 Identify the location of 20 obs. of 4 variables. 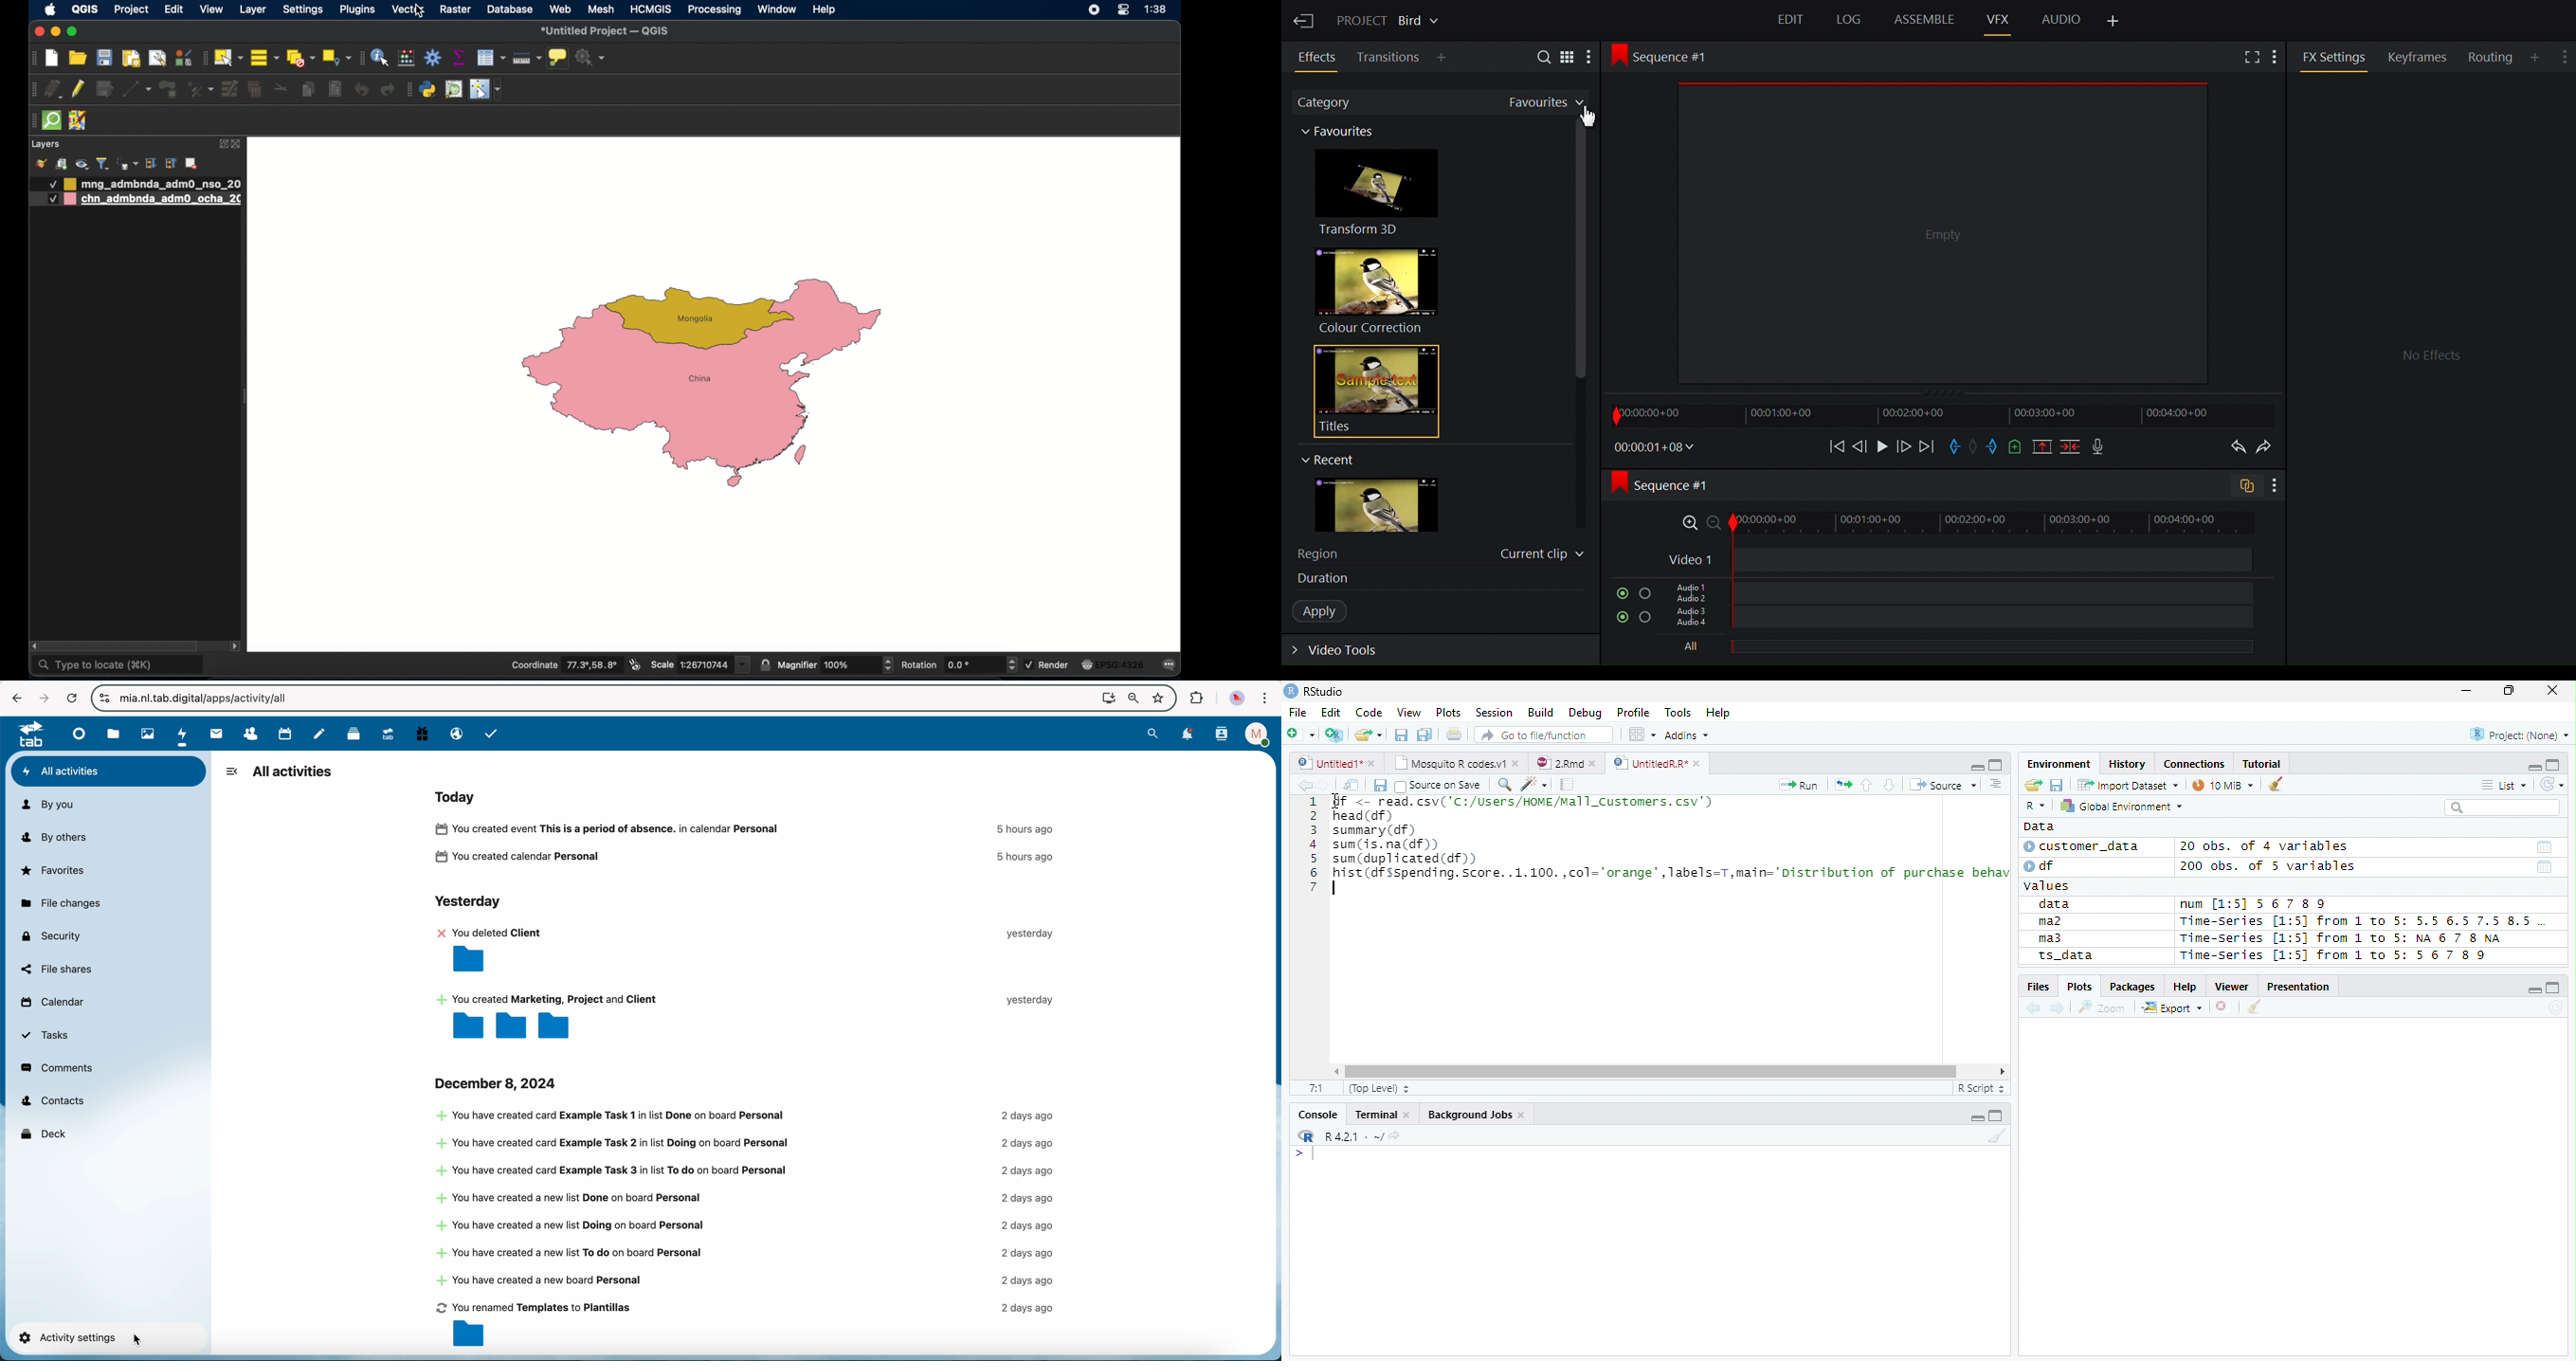
(2265, 848).